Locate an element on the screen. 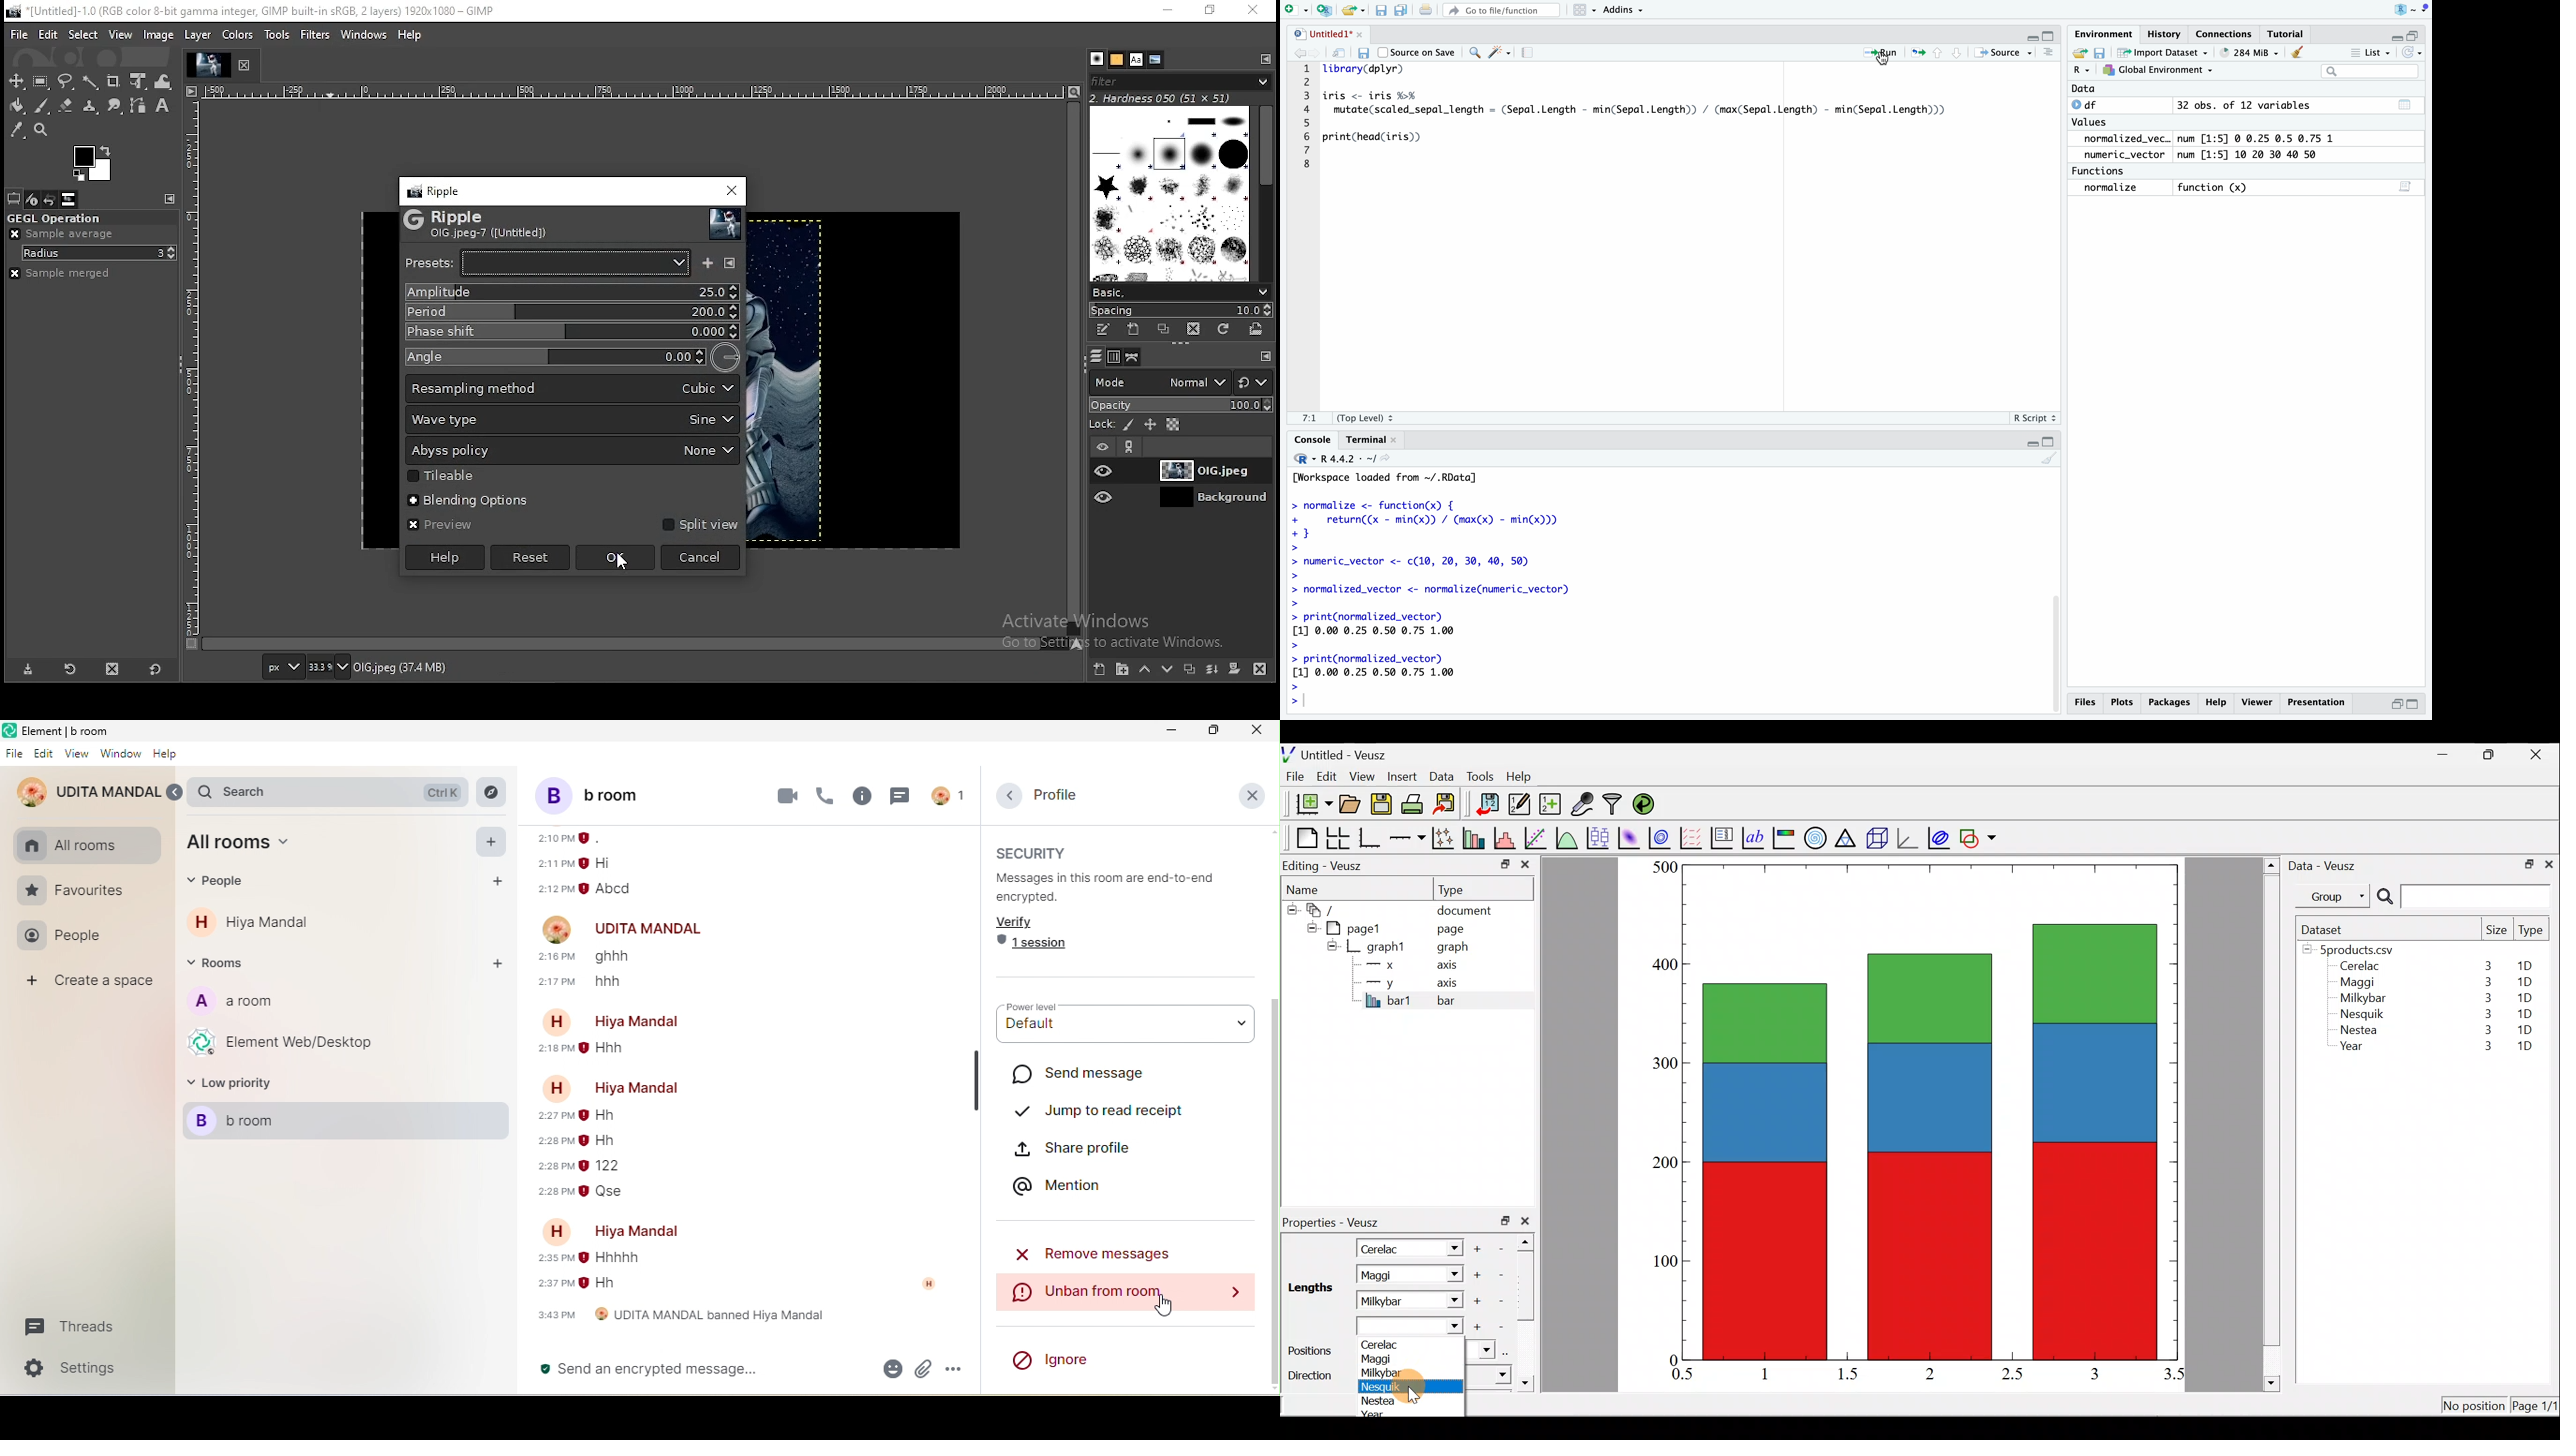  y is located at coordinates (1380, 981).